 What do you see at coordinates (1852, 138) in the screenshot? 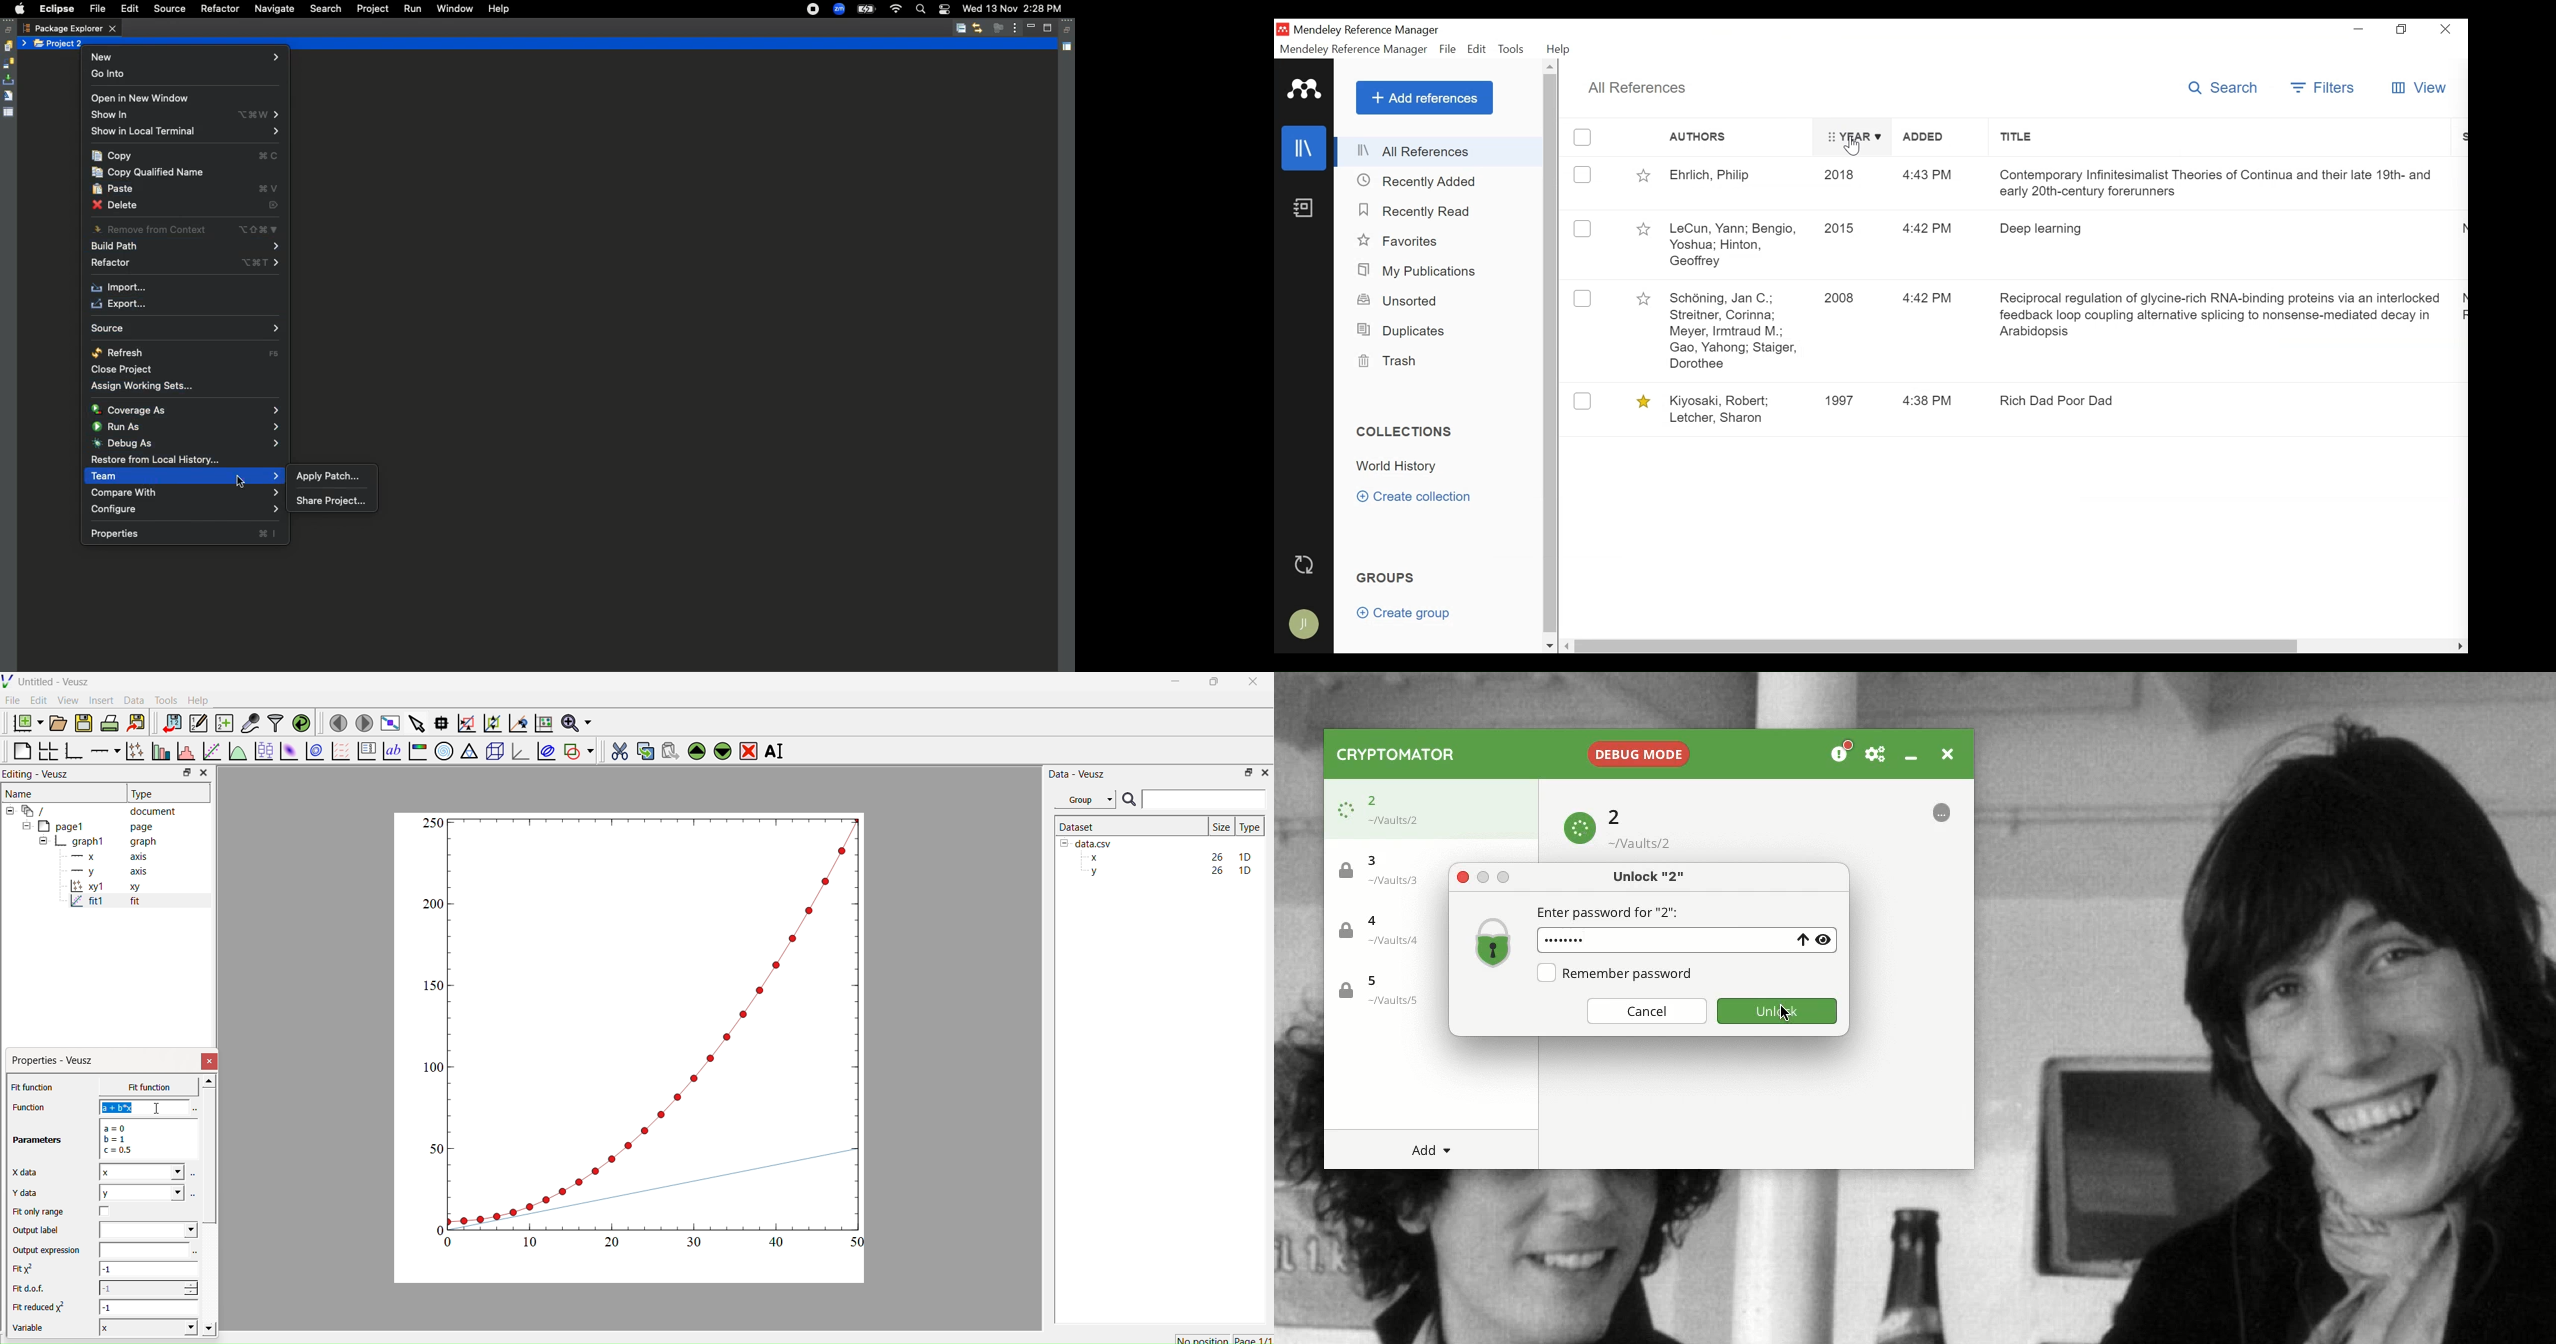
I see `Year` at bounding box center [1852, 138].